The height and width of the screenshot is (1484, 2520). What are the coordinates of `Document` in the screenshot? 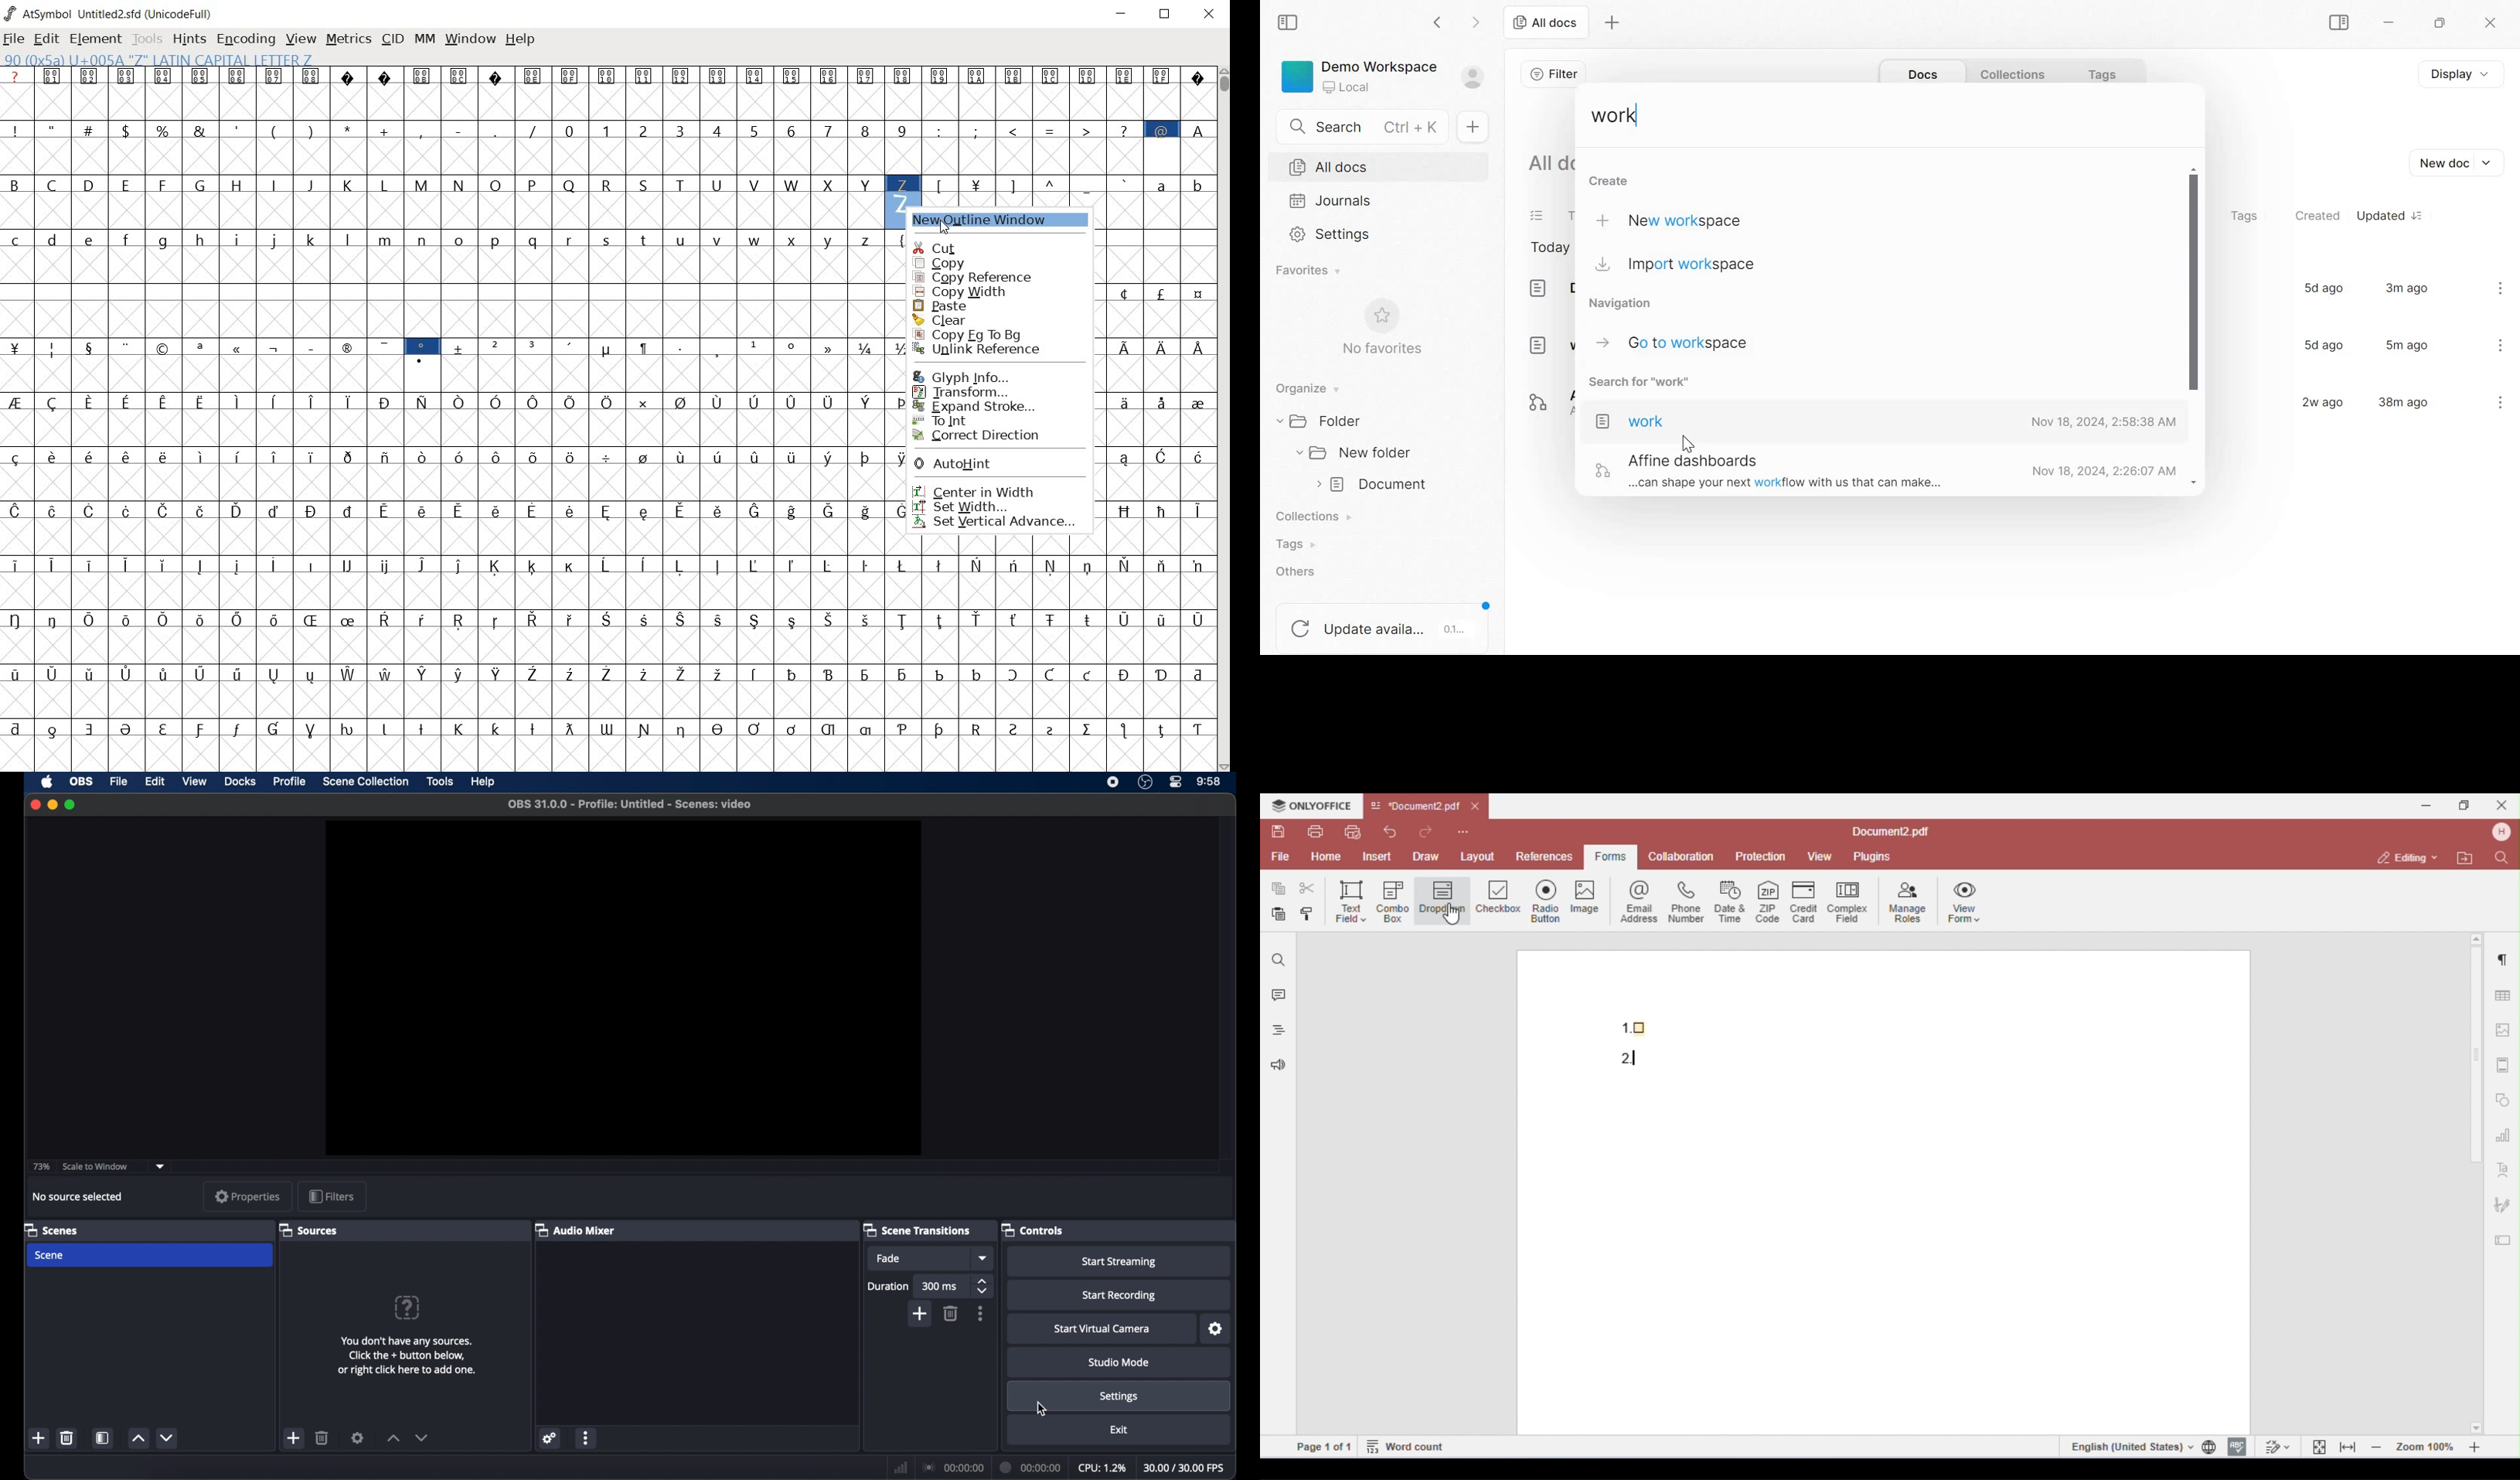 It's located at (1374, 485).